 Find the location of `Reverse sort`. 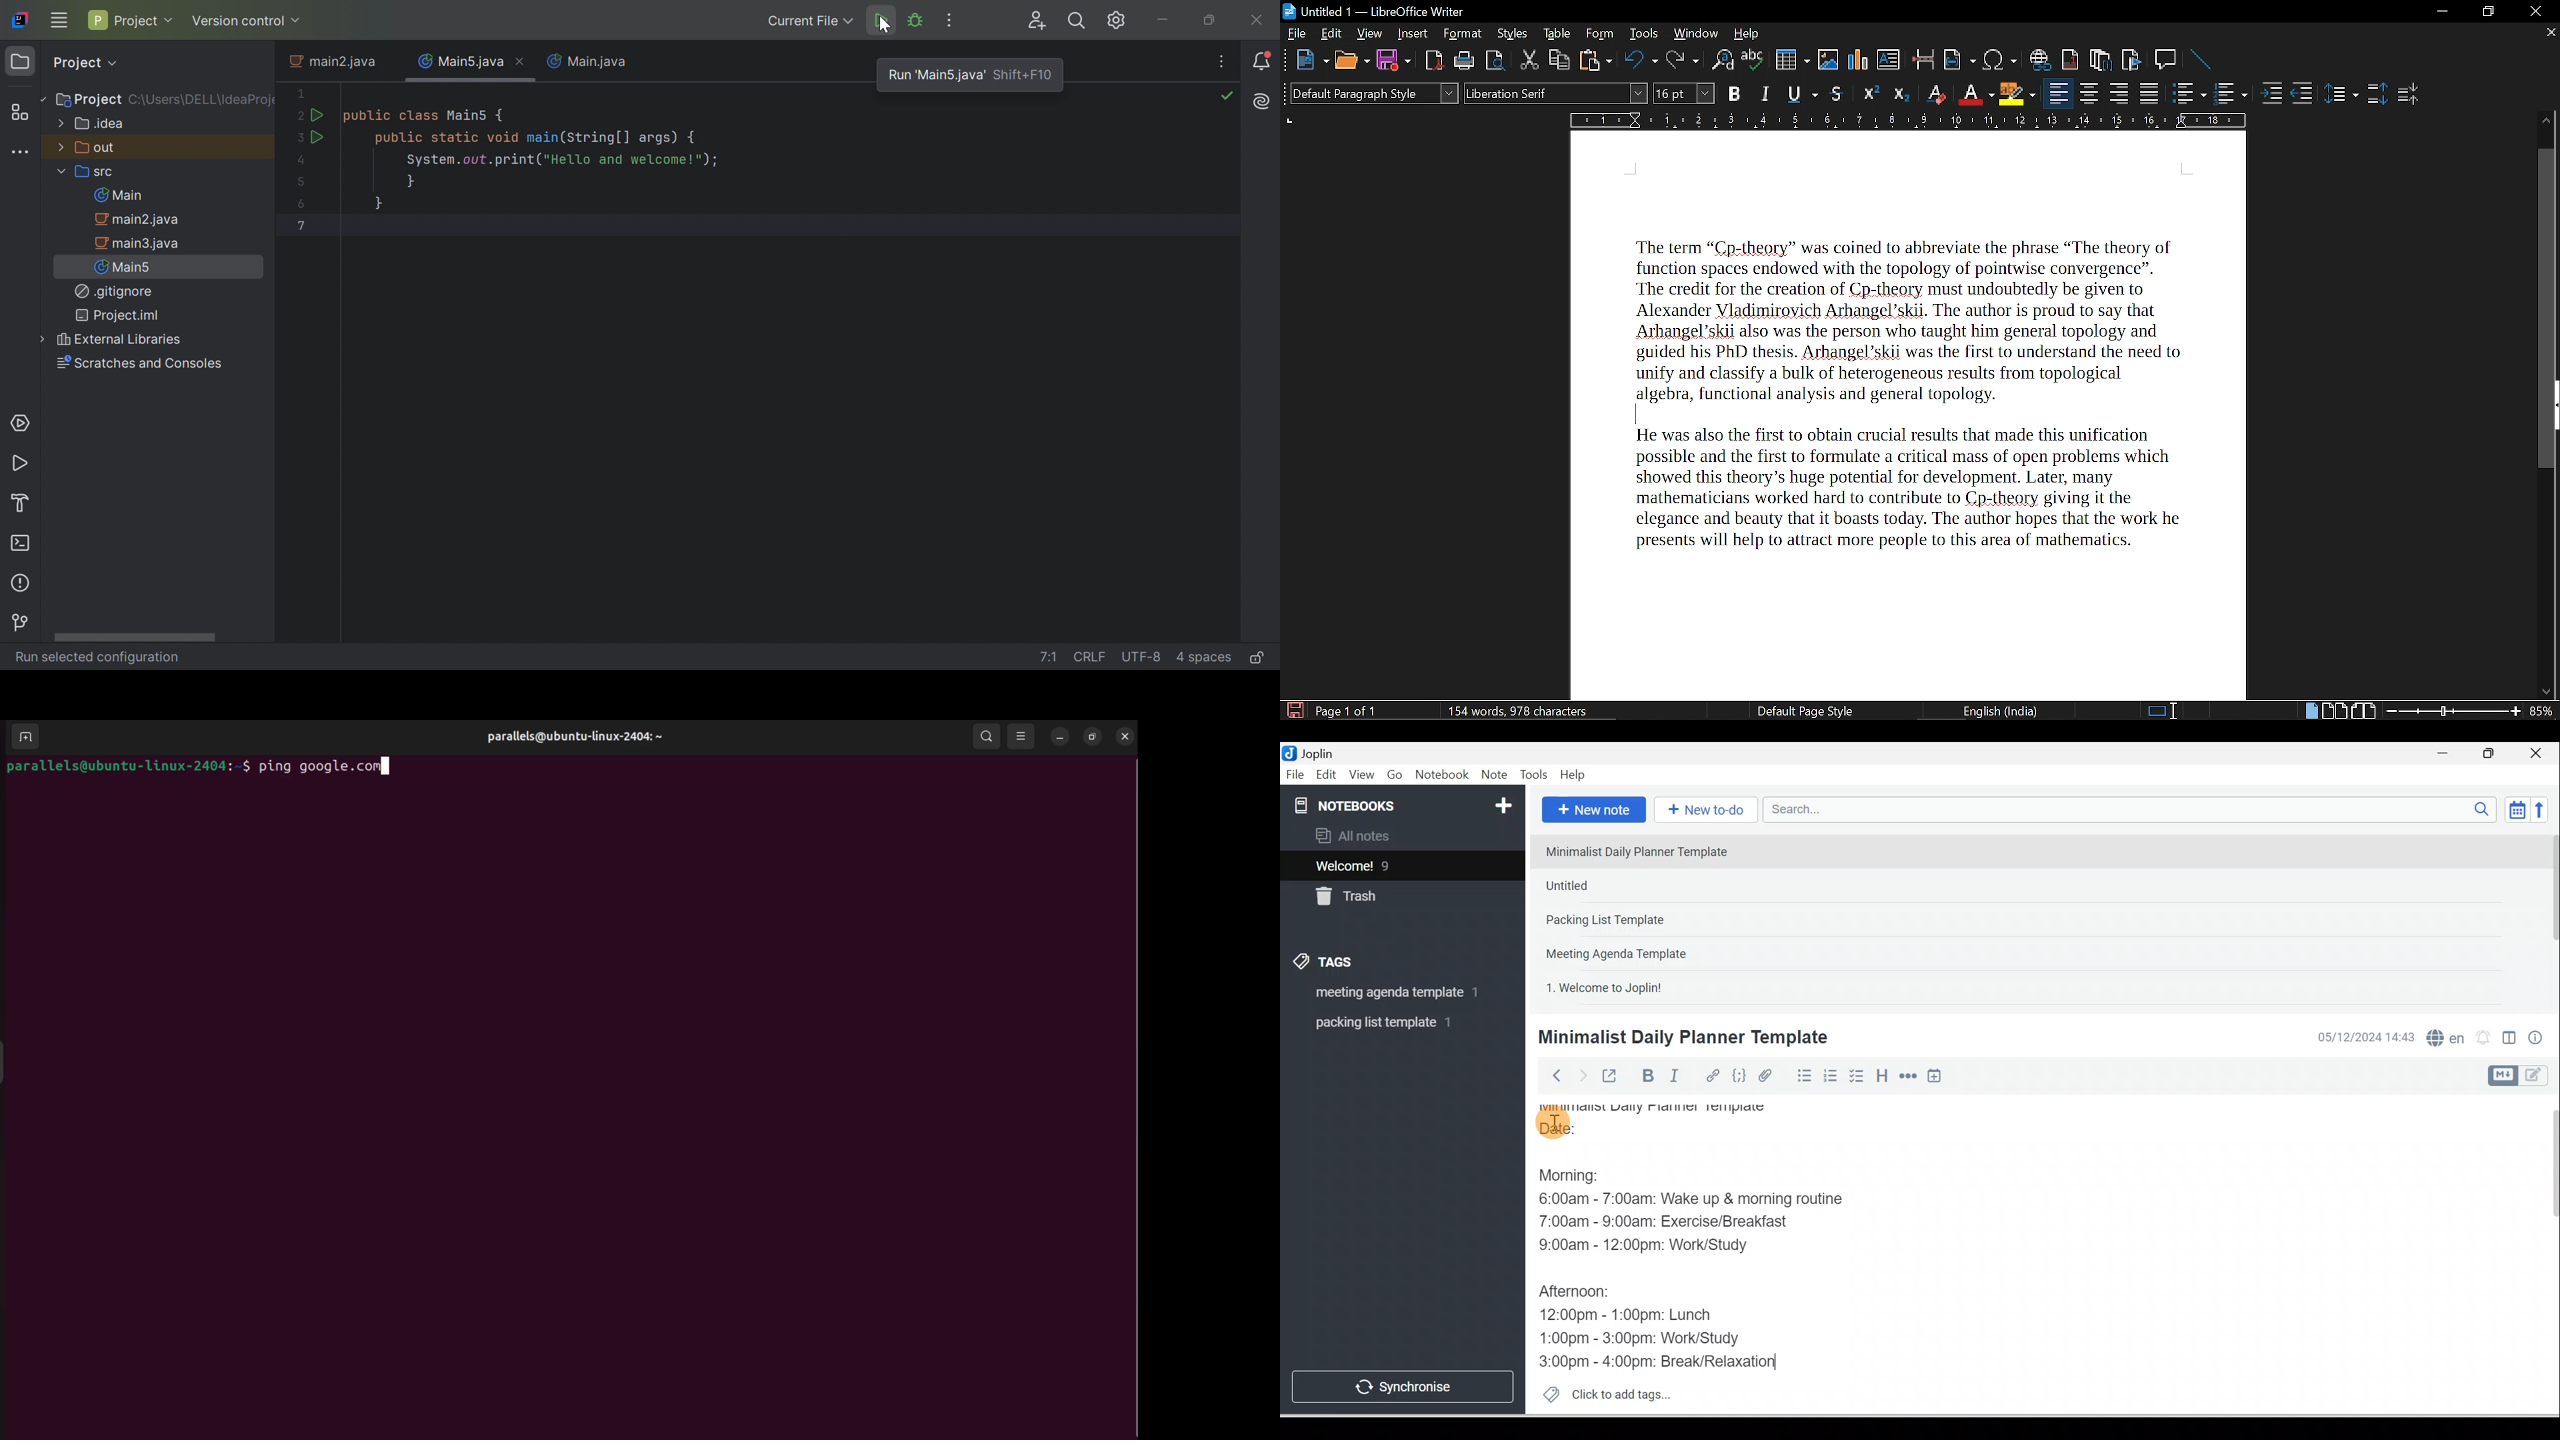

Reverse sort is located at coordinates (2543, 809).